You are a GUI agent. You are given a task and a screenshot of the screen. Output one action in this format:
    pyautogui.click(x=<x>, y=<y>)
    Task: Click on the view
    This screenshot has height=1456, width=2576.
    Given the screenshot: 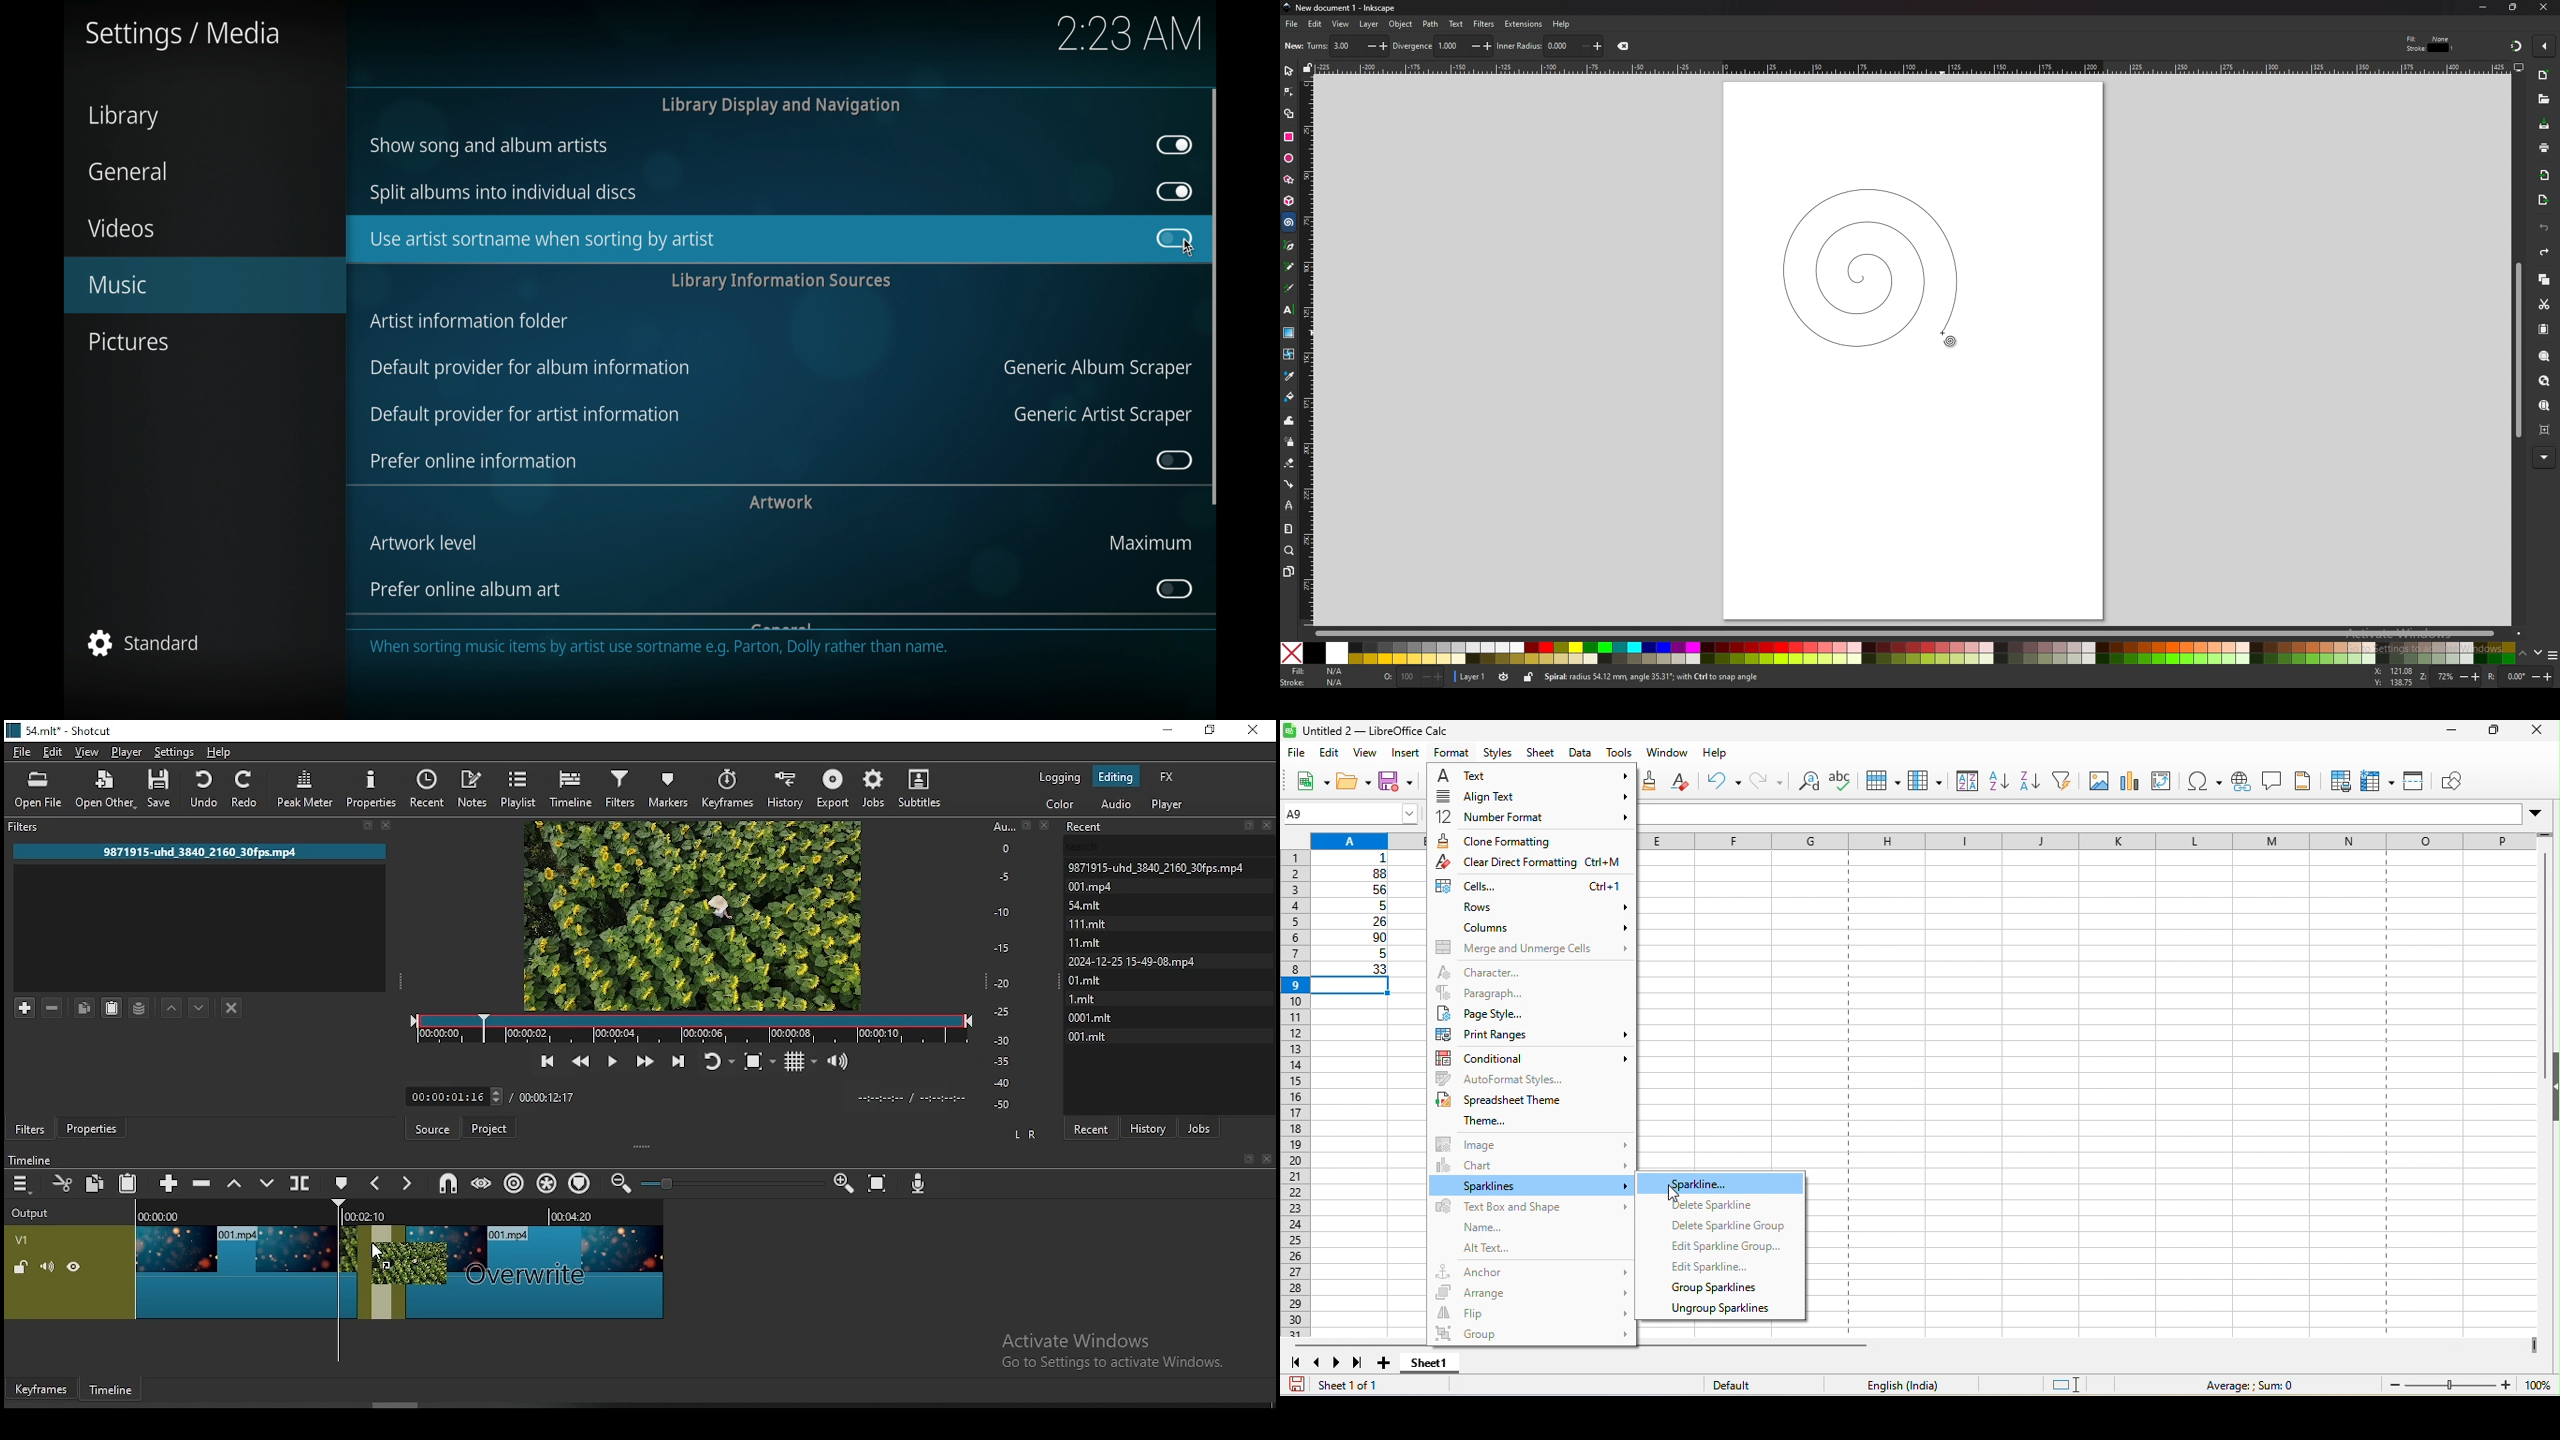 What is the action you would take?
    pyautogui.click(x=87, y=753)
    